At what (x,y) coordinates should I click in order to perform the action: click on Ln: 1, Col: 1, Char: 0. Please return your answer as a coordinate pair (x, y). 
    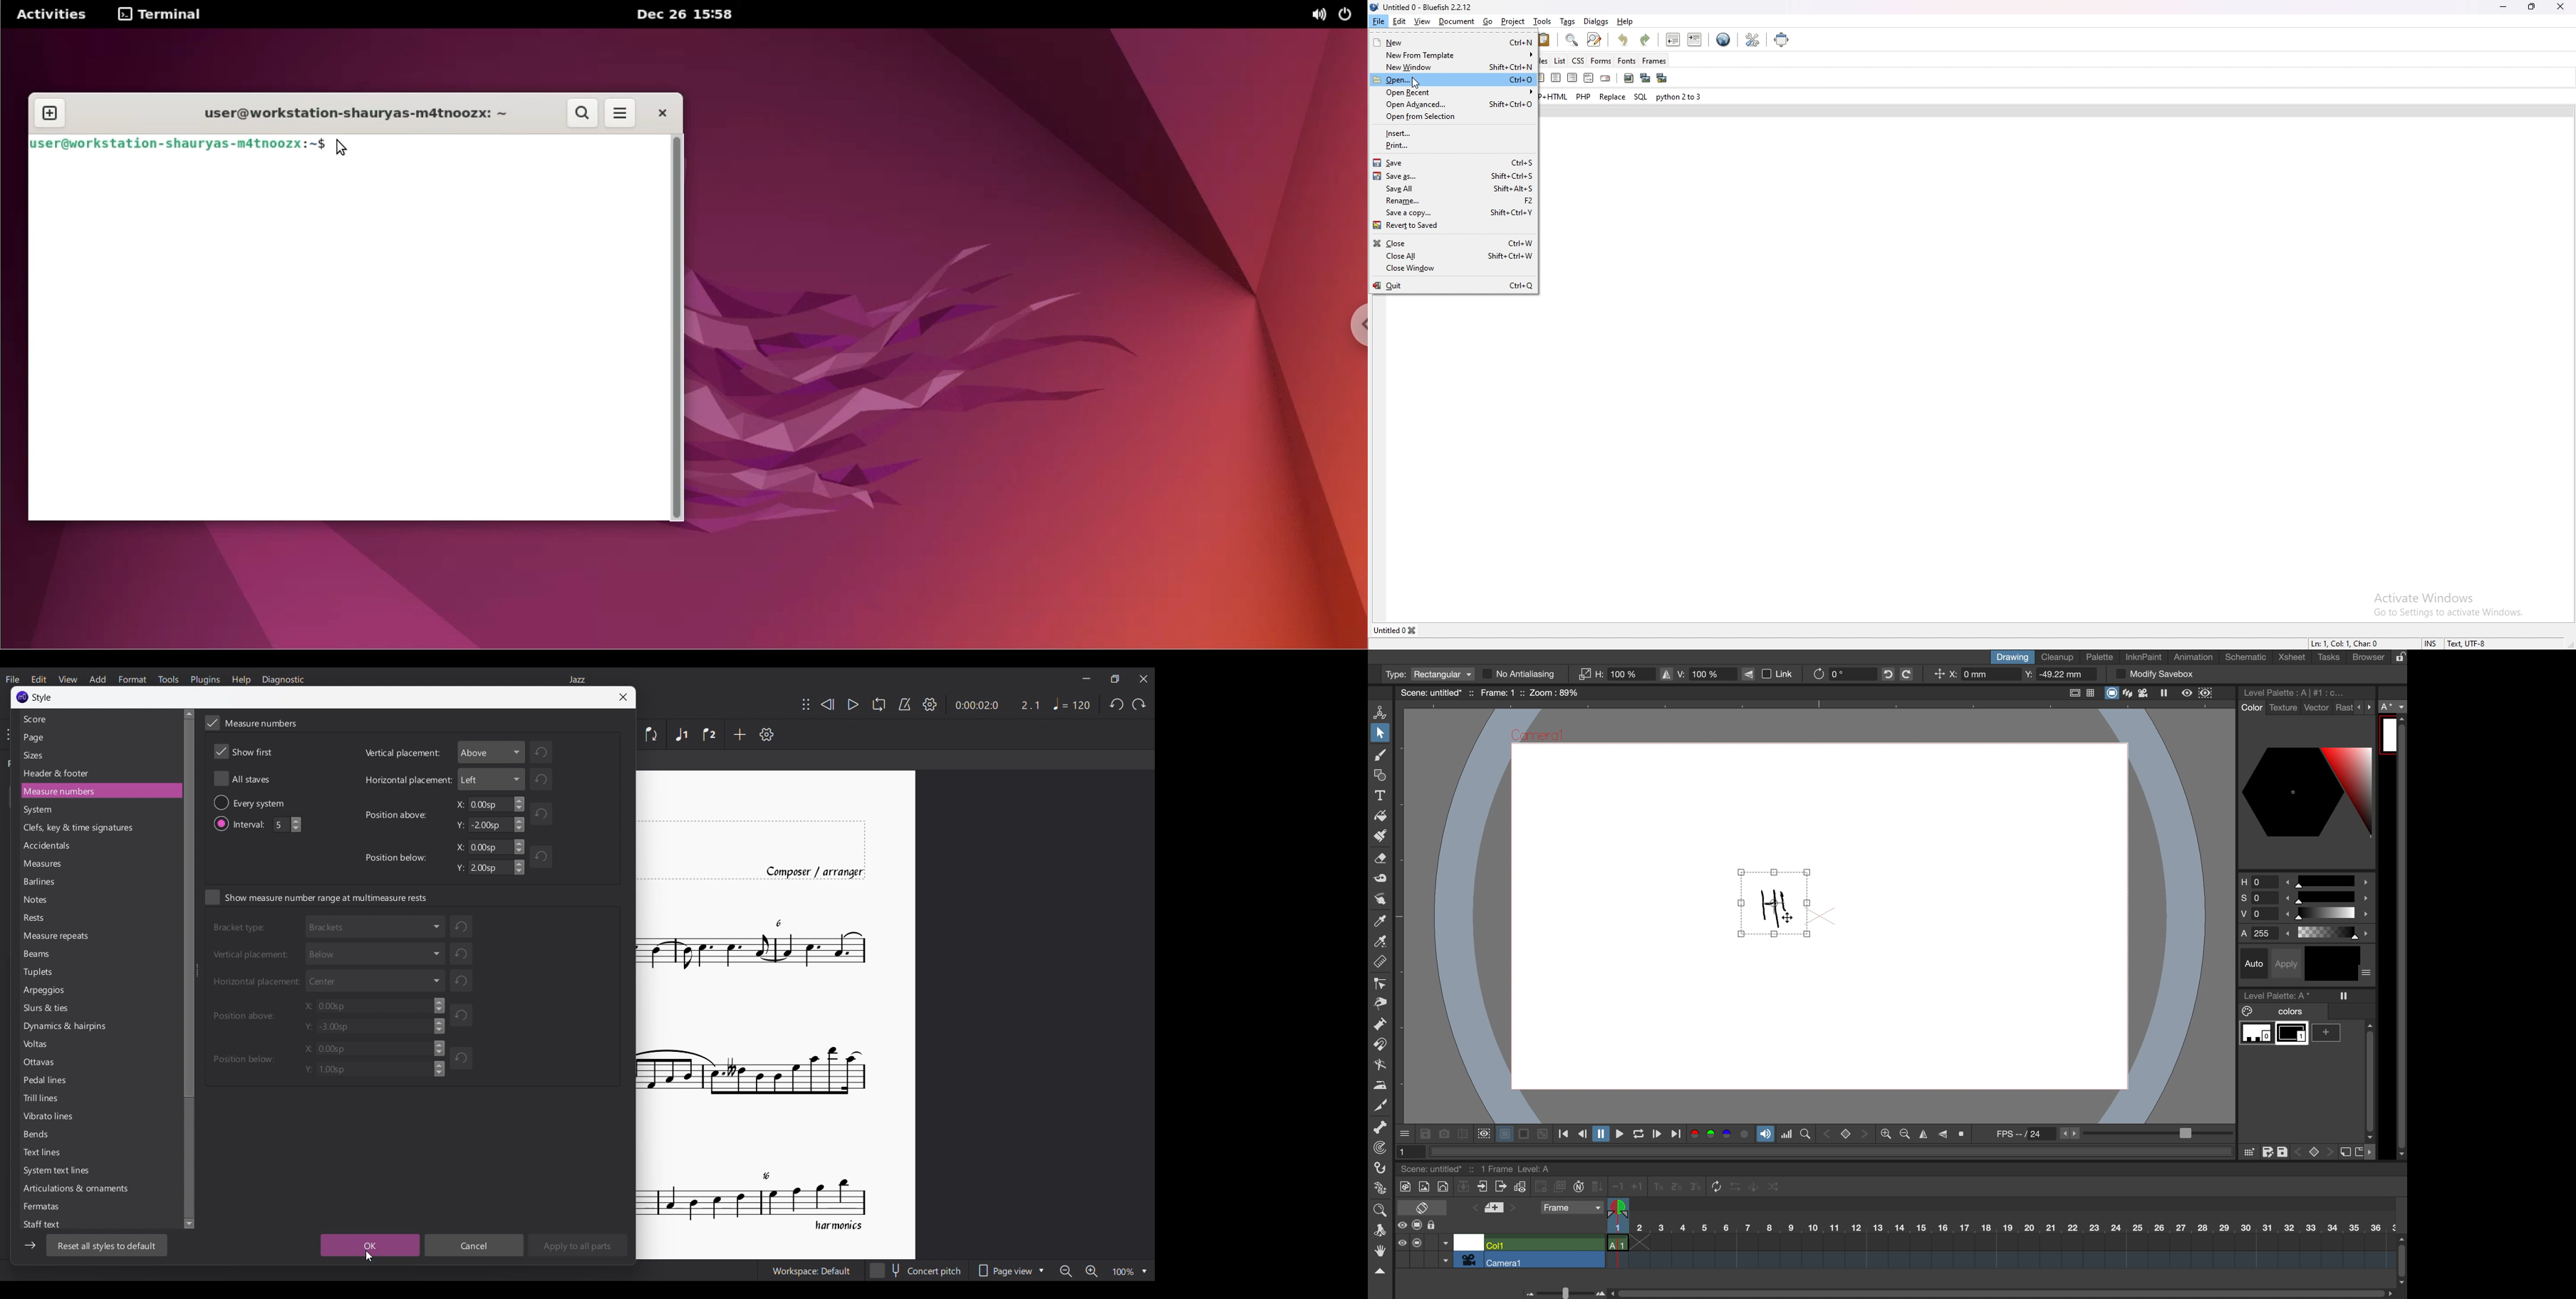
    Looking at the image, I should click on (2347, 643).